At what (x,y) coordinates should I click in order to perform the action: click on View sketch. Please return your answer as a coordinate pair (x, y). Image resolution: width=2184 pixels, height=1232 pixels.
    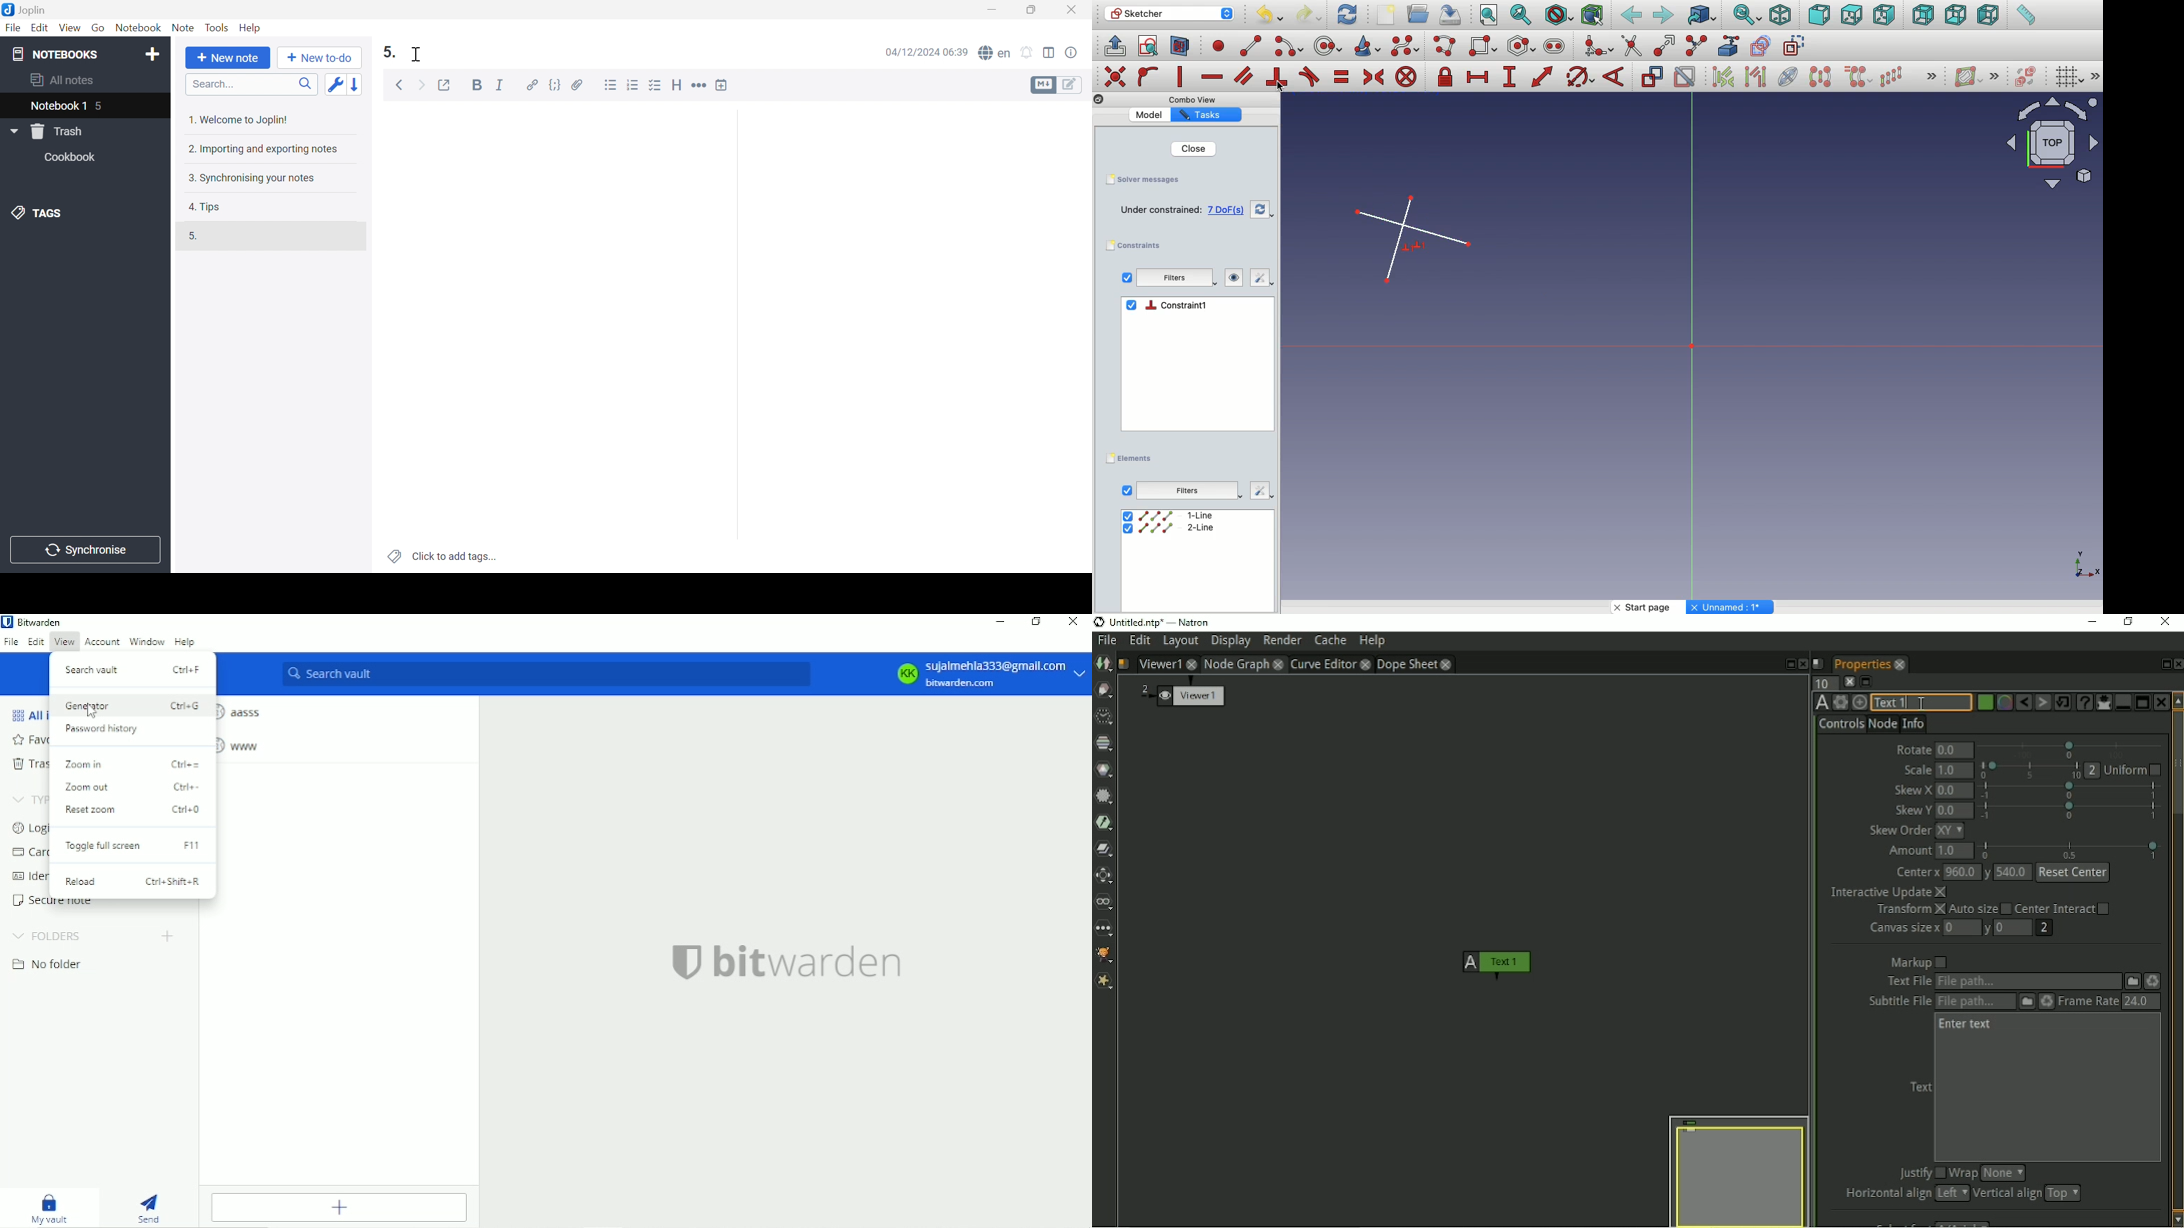
    Looking at the image, I should click on (1148, 47).